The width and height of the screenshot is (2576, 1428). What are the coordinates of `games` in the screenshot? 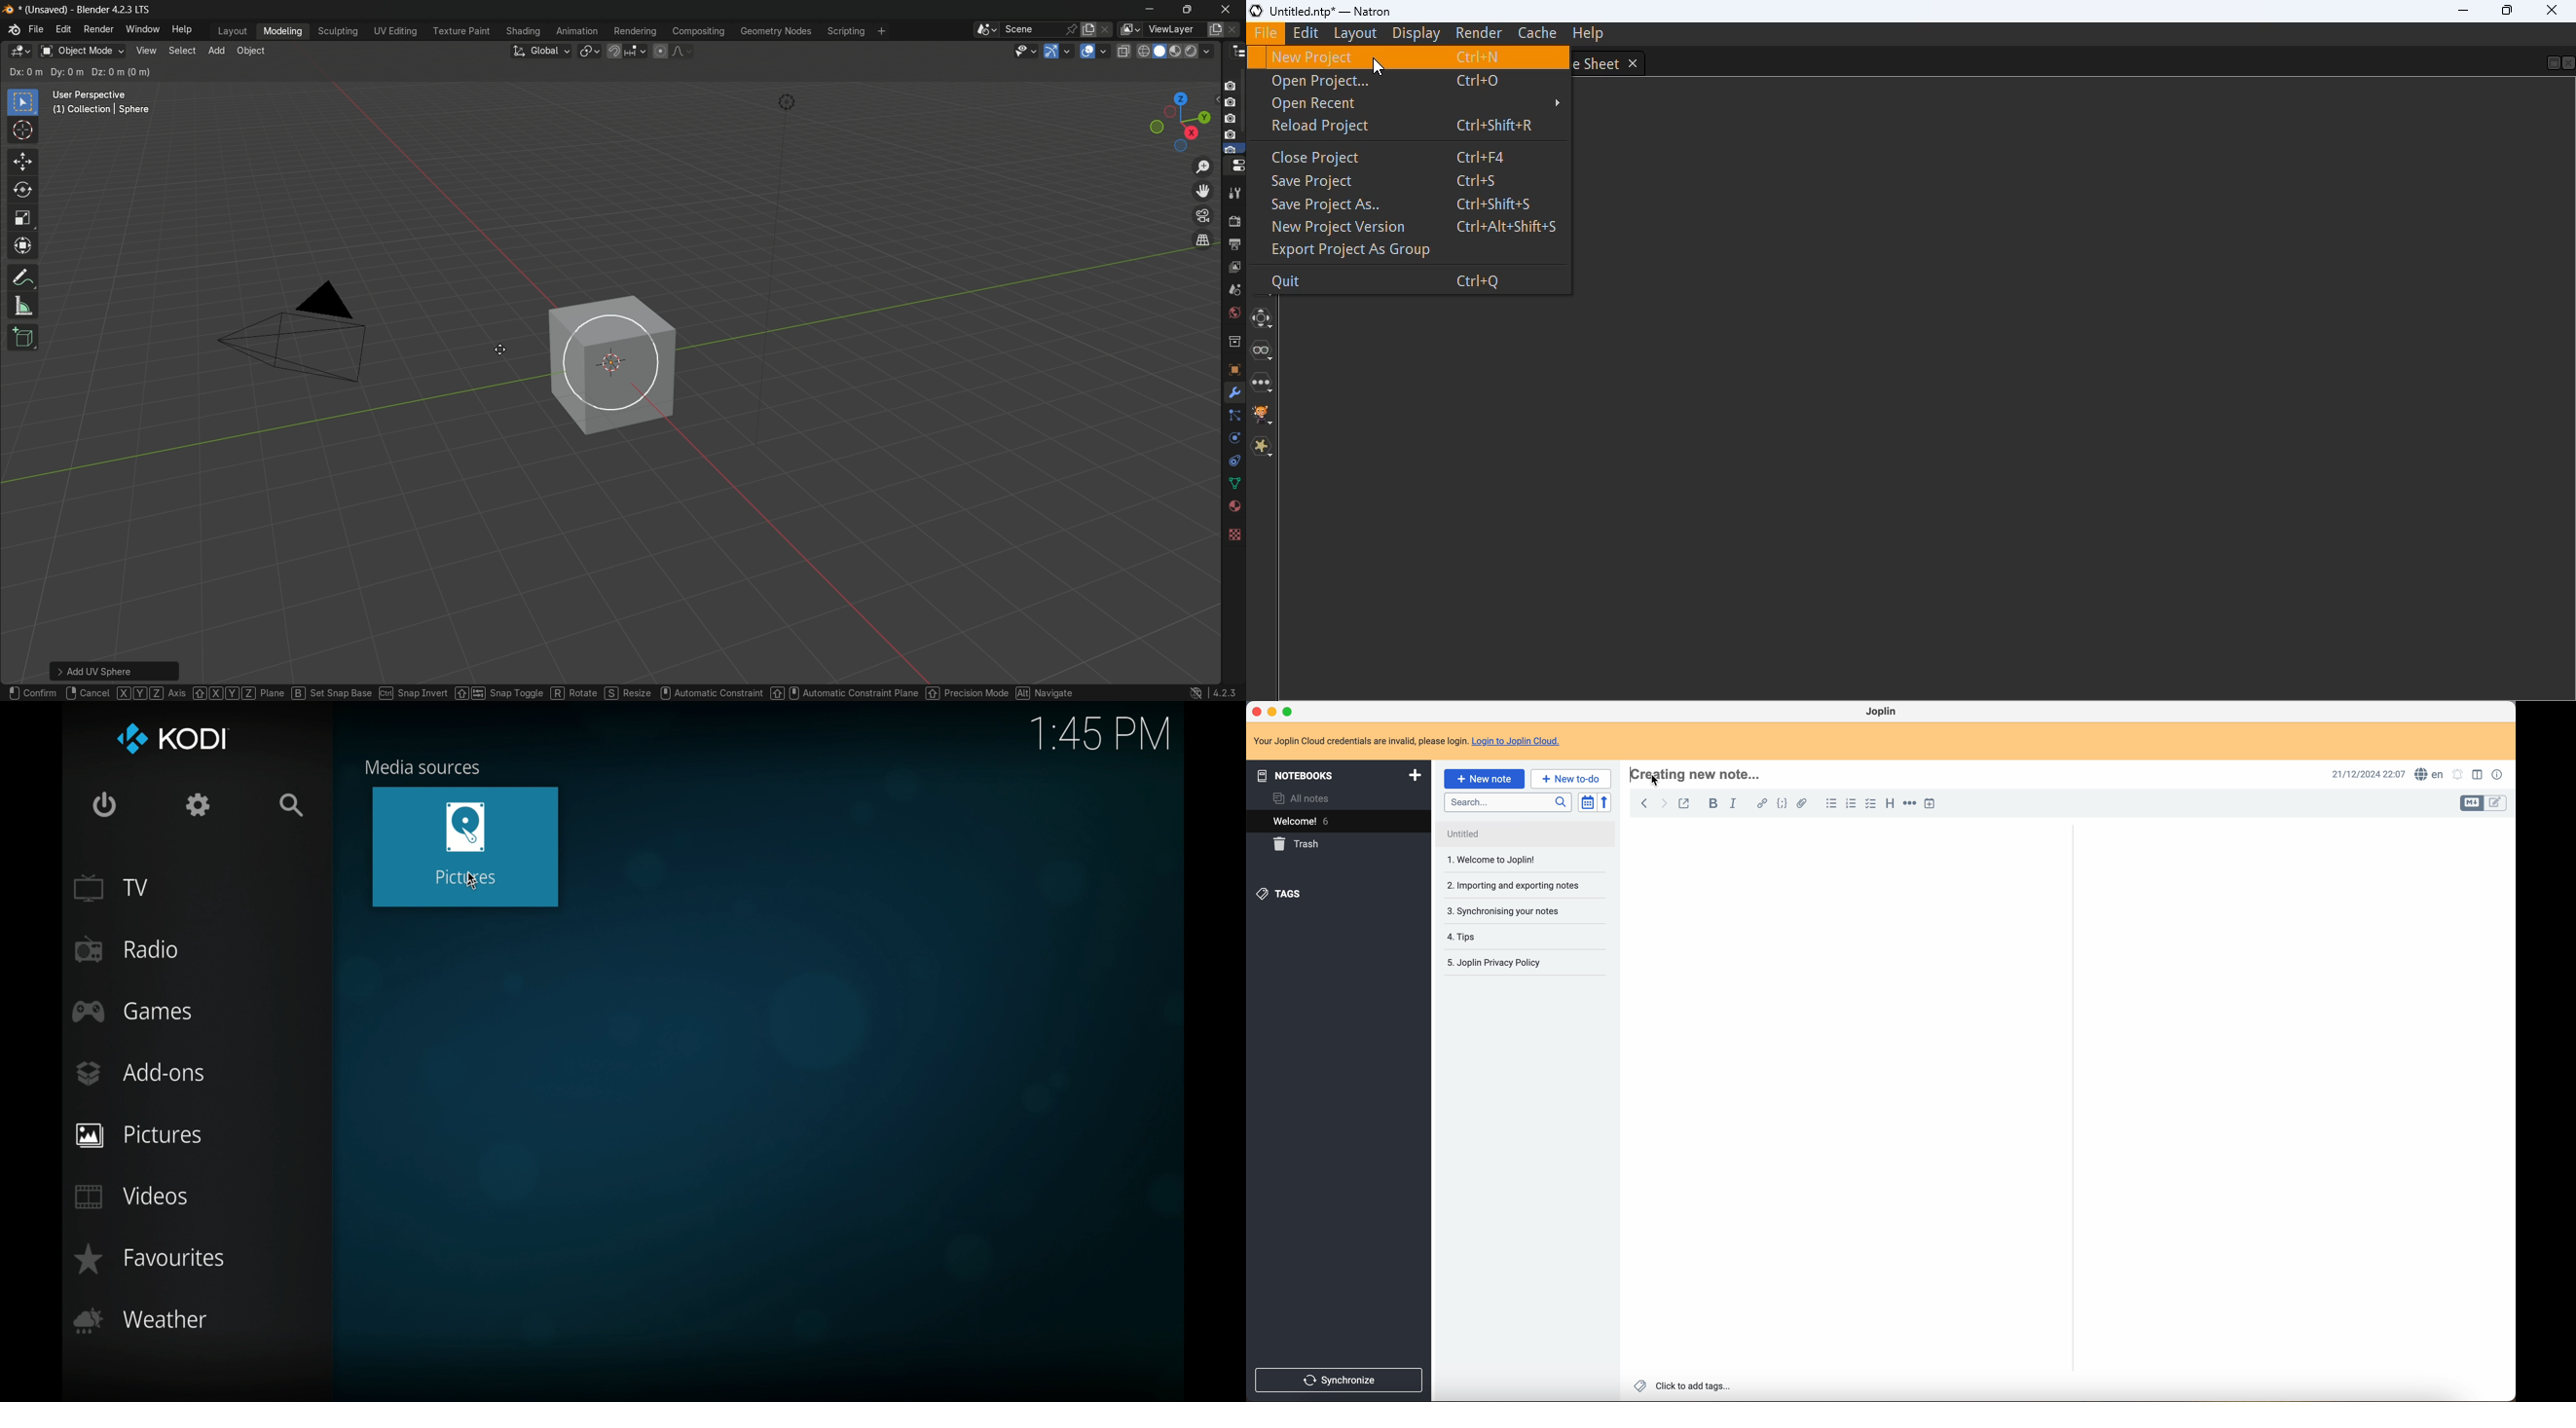 It's located at (132, 1011).